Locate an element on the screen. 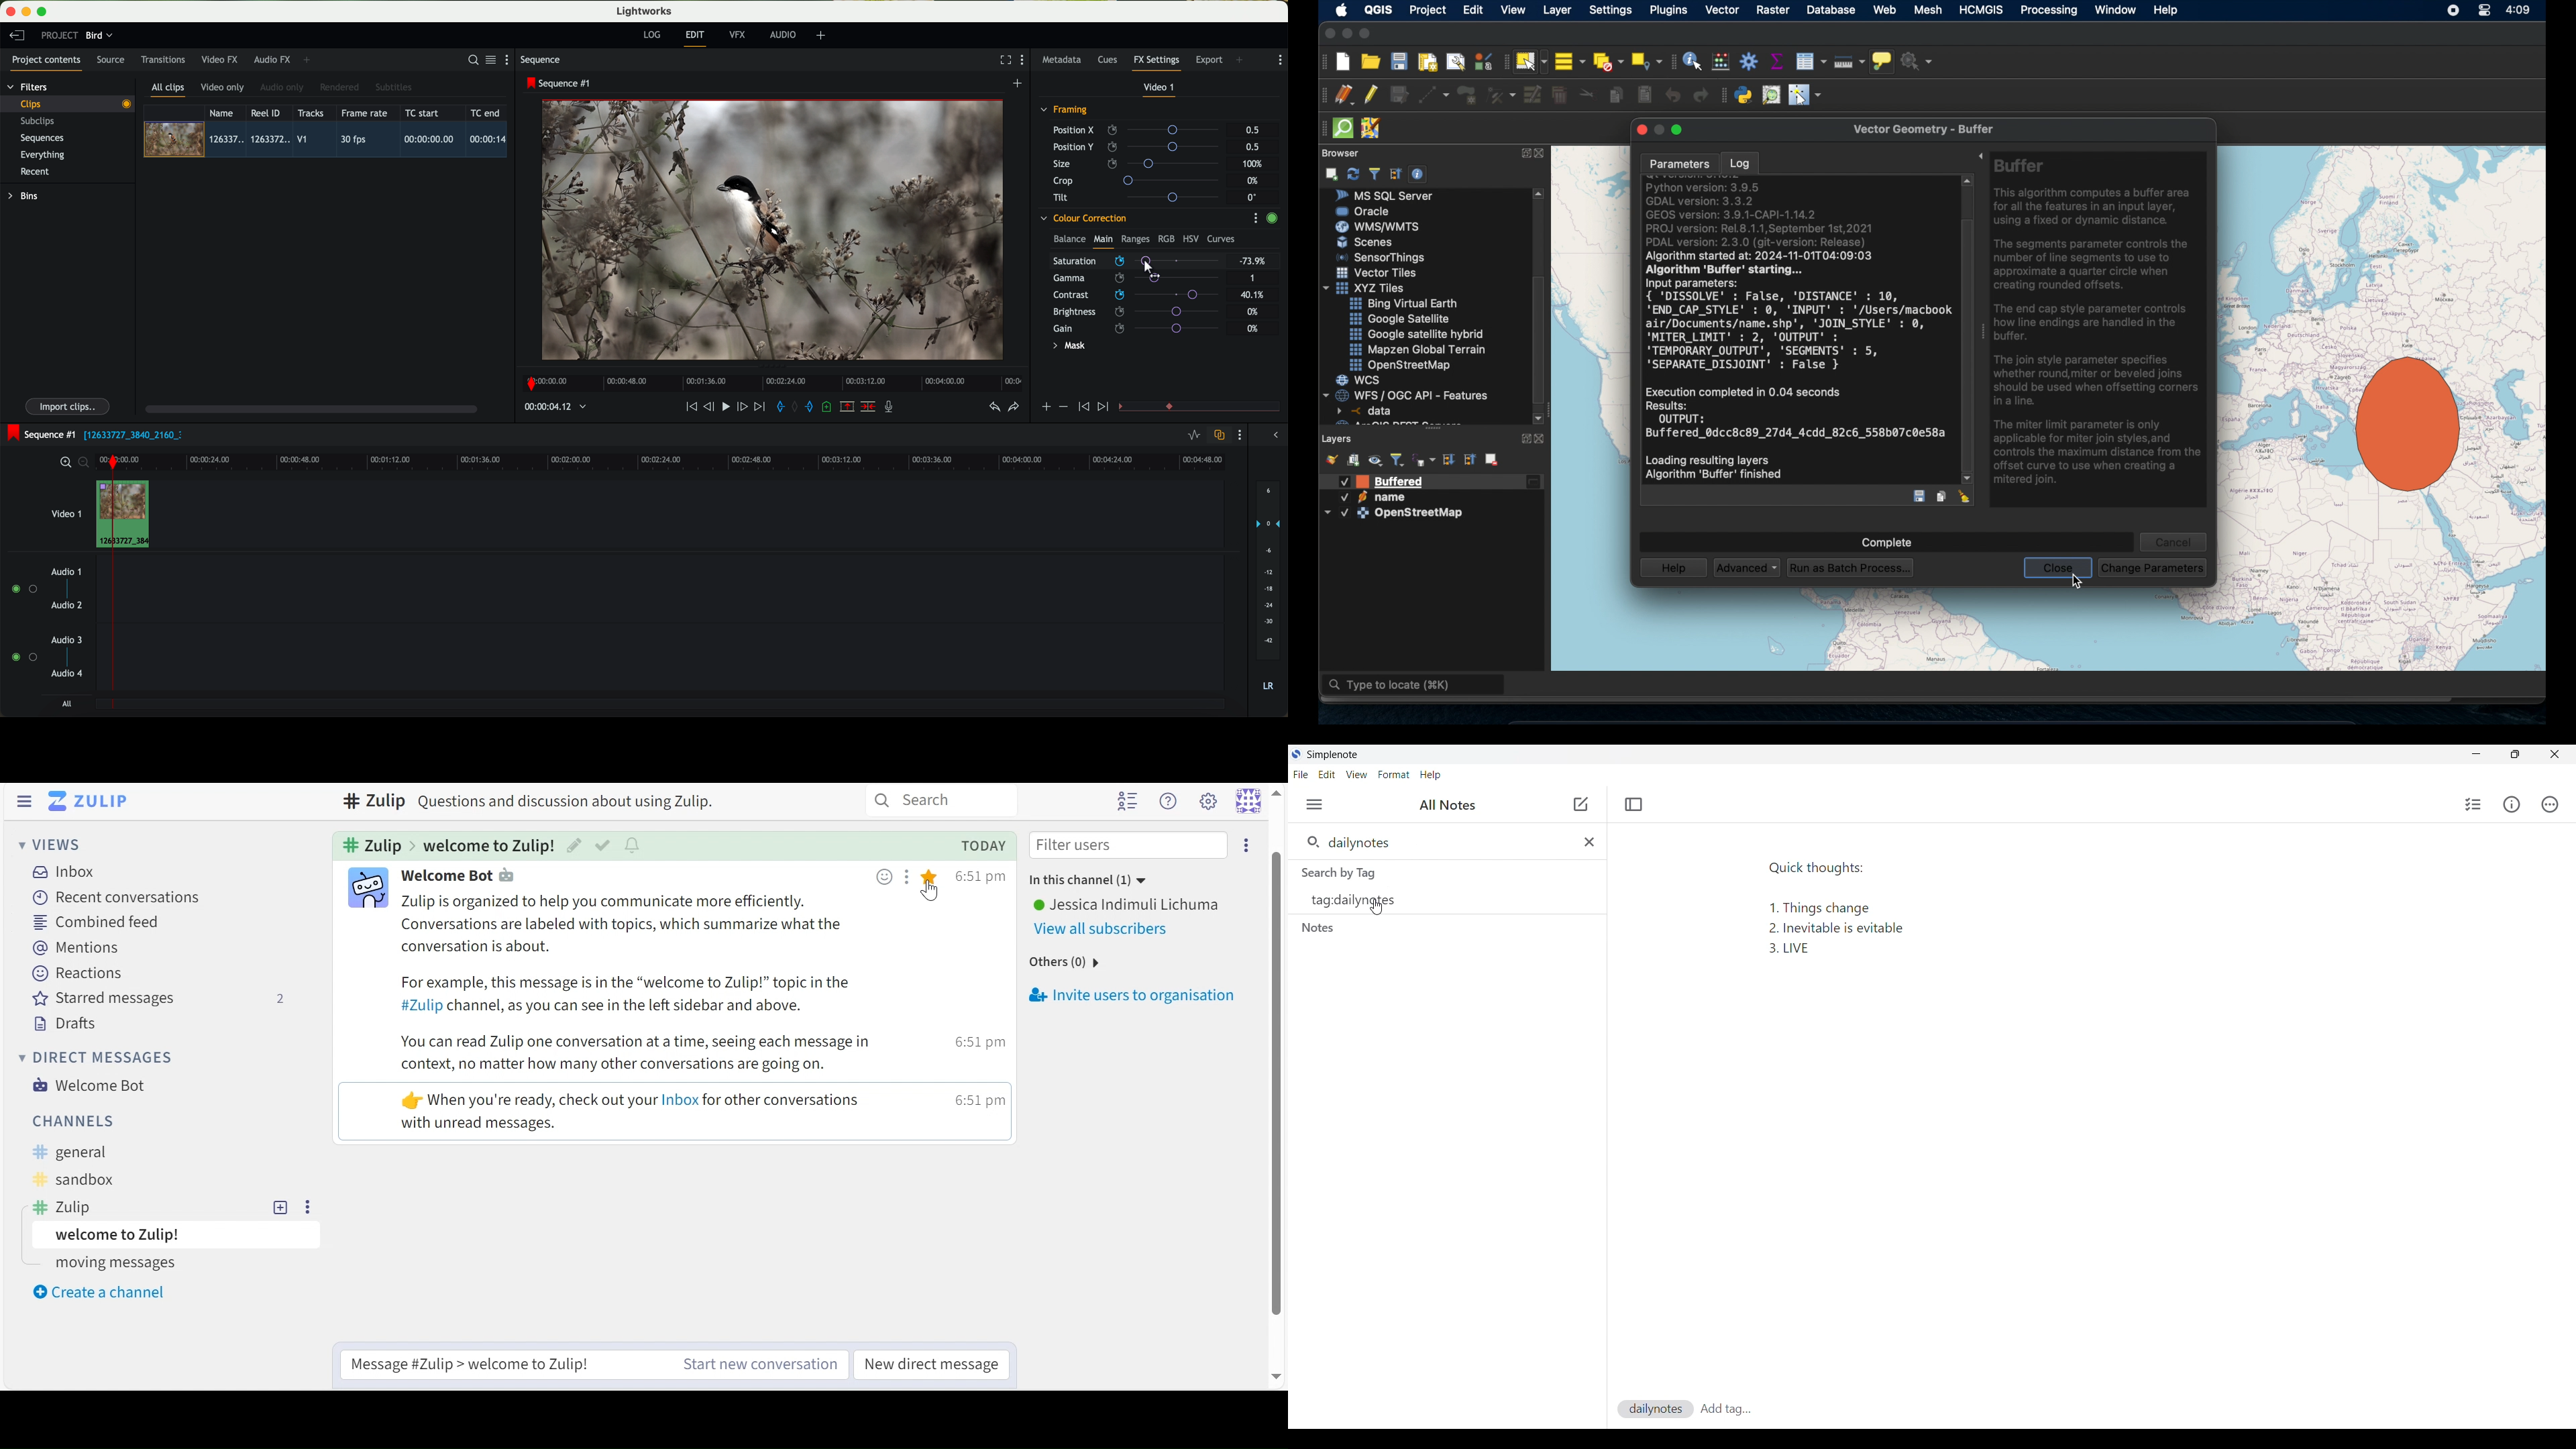 The height and width of the screenshot is (1456, 2576). edit is located at coordinates (1475, 10).